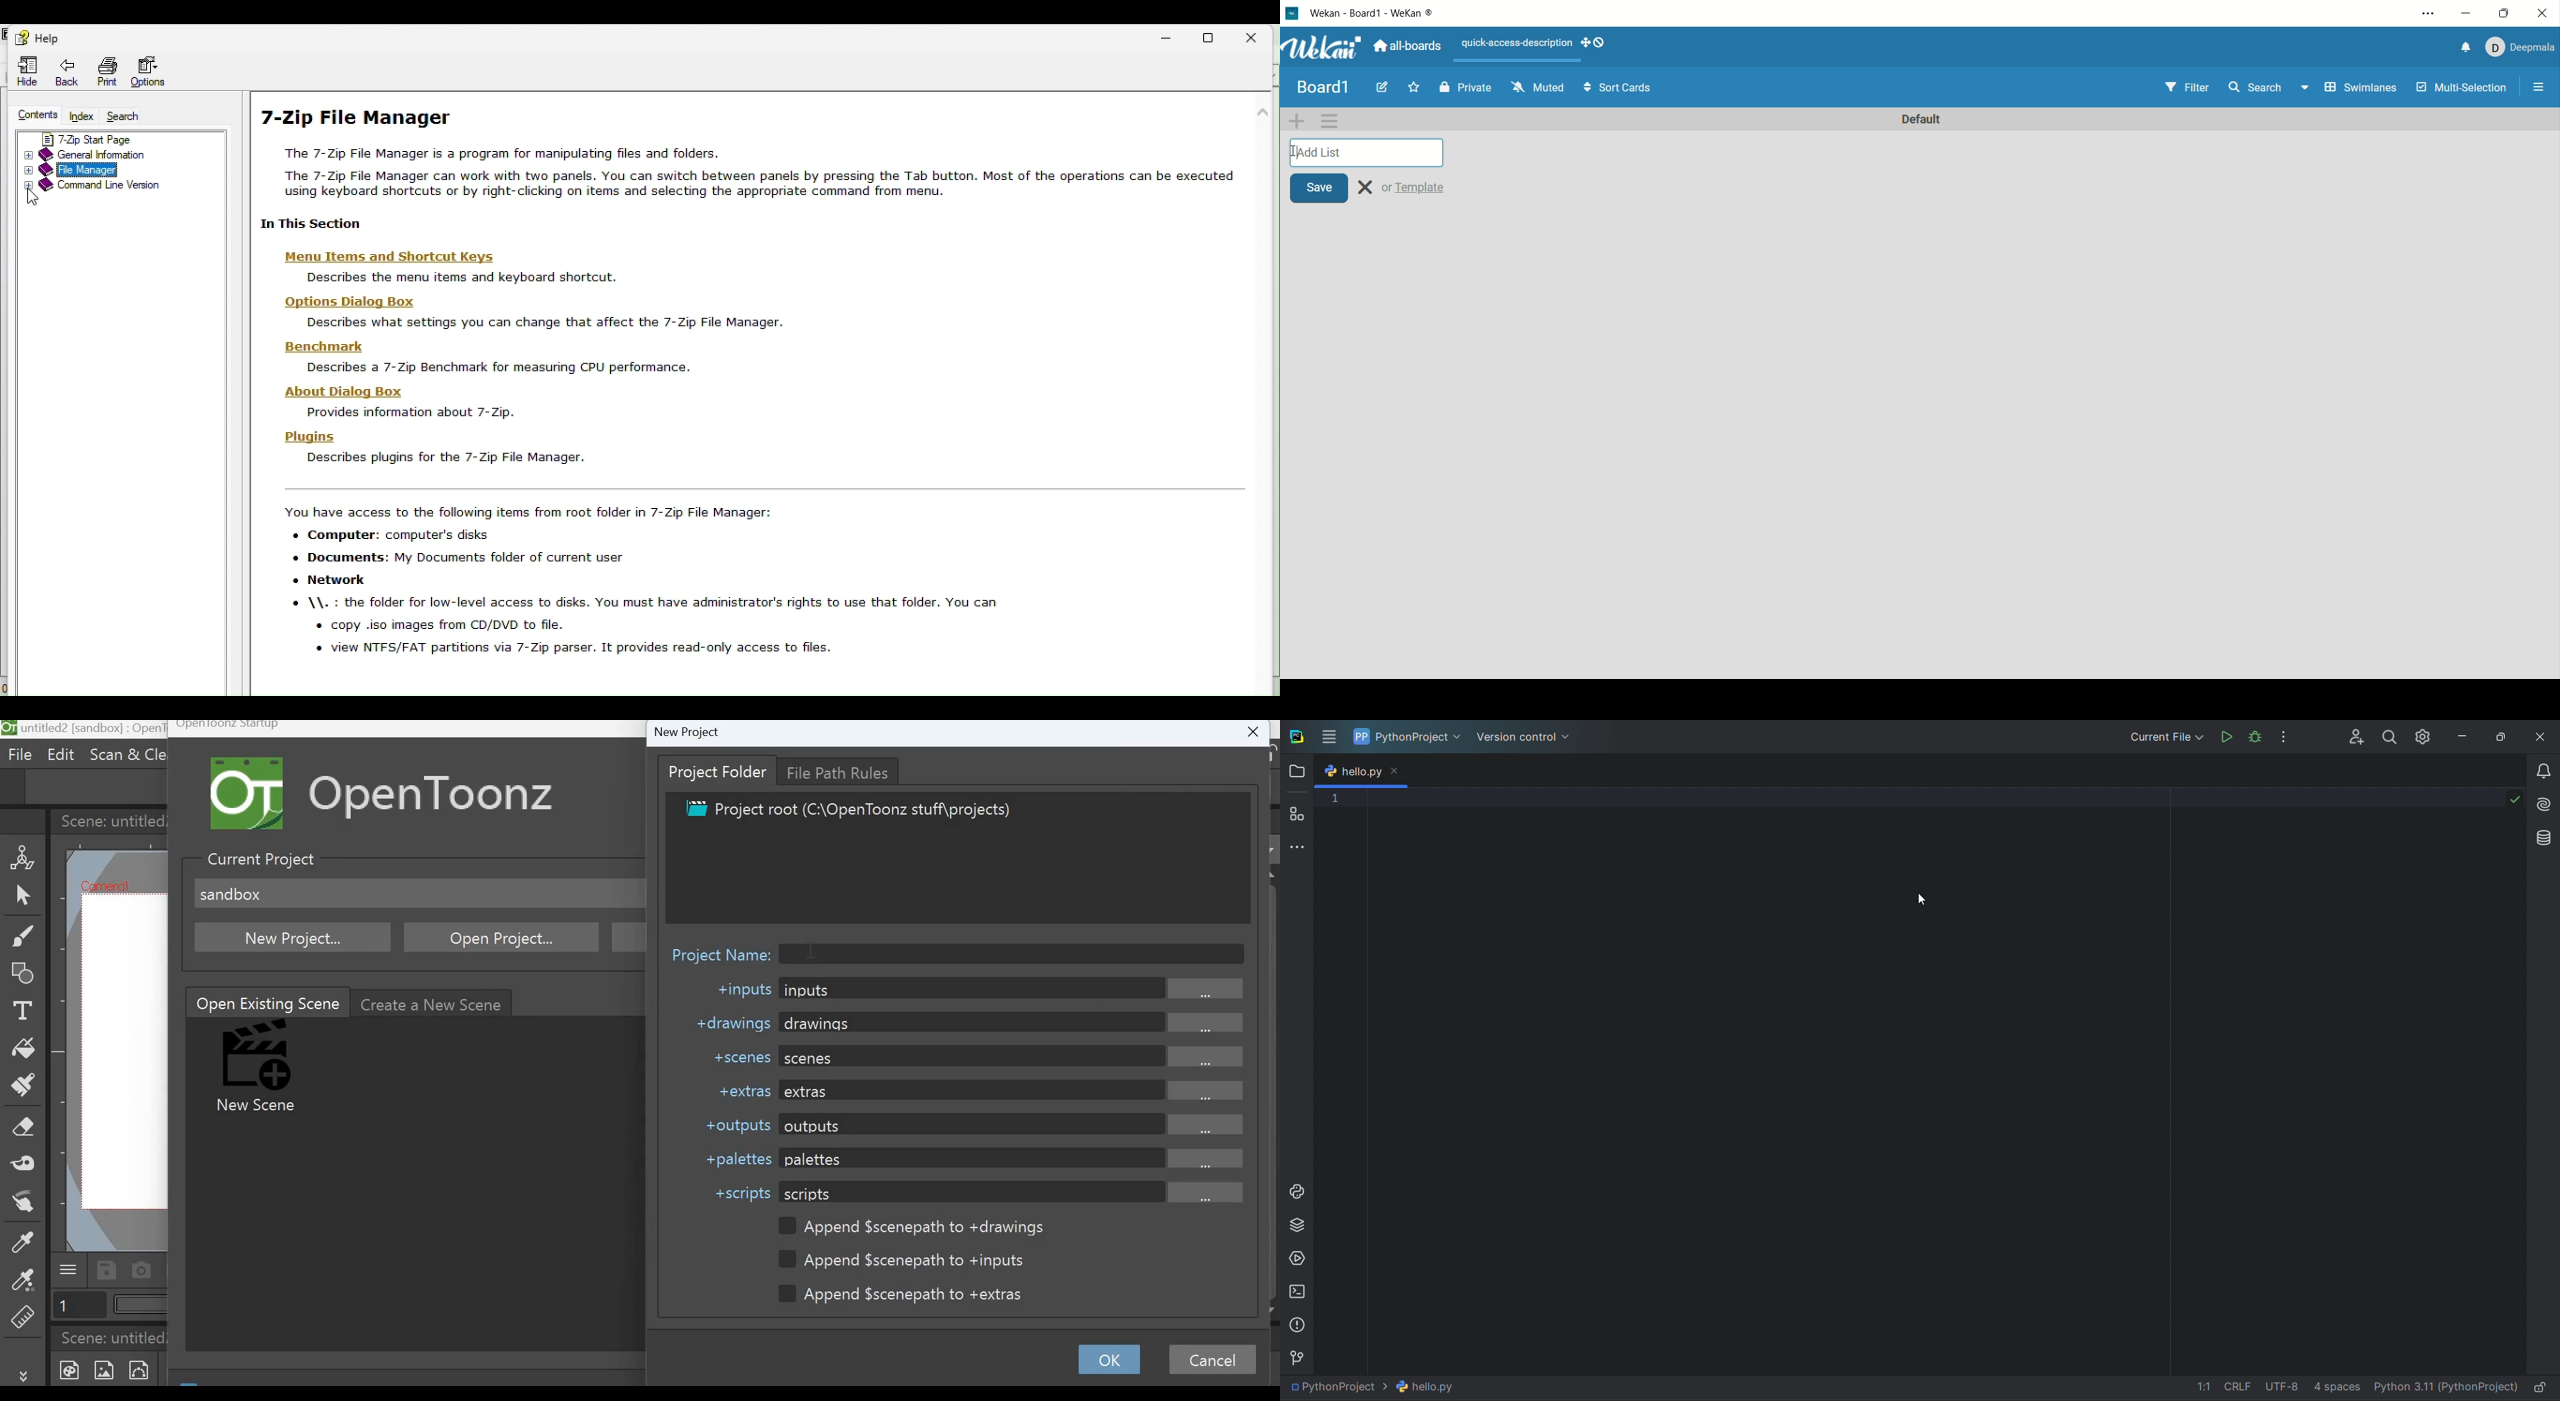 Image resolution: width=2576 pixels, height=1428 pixels. Describe the element at coordinates (503, 937) in the screenshot. I see `Open Project` at that location.